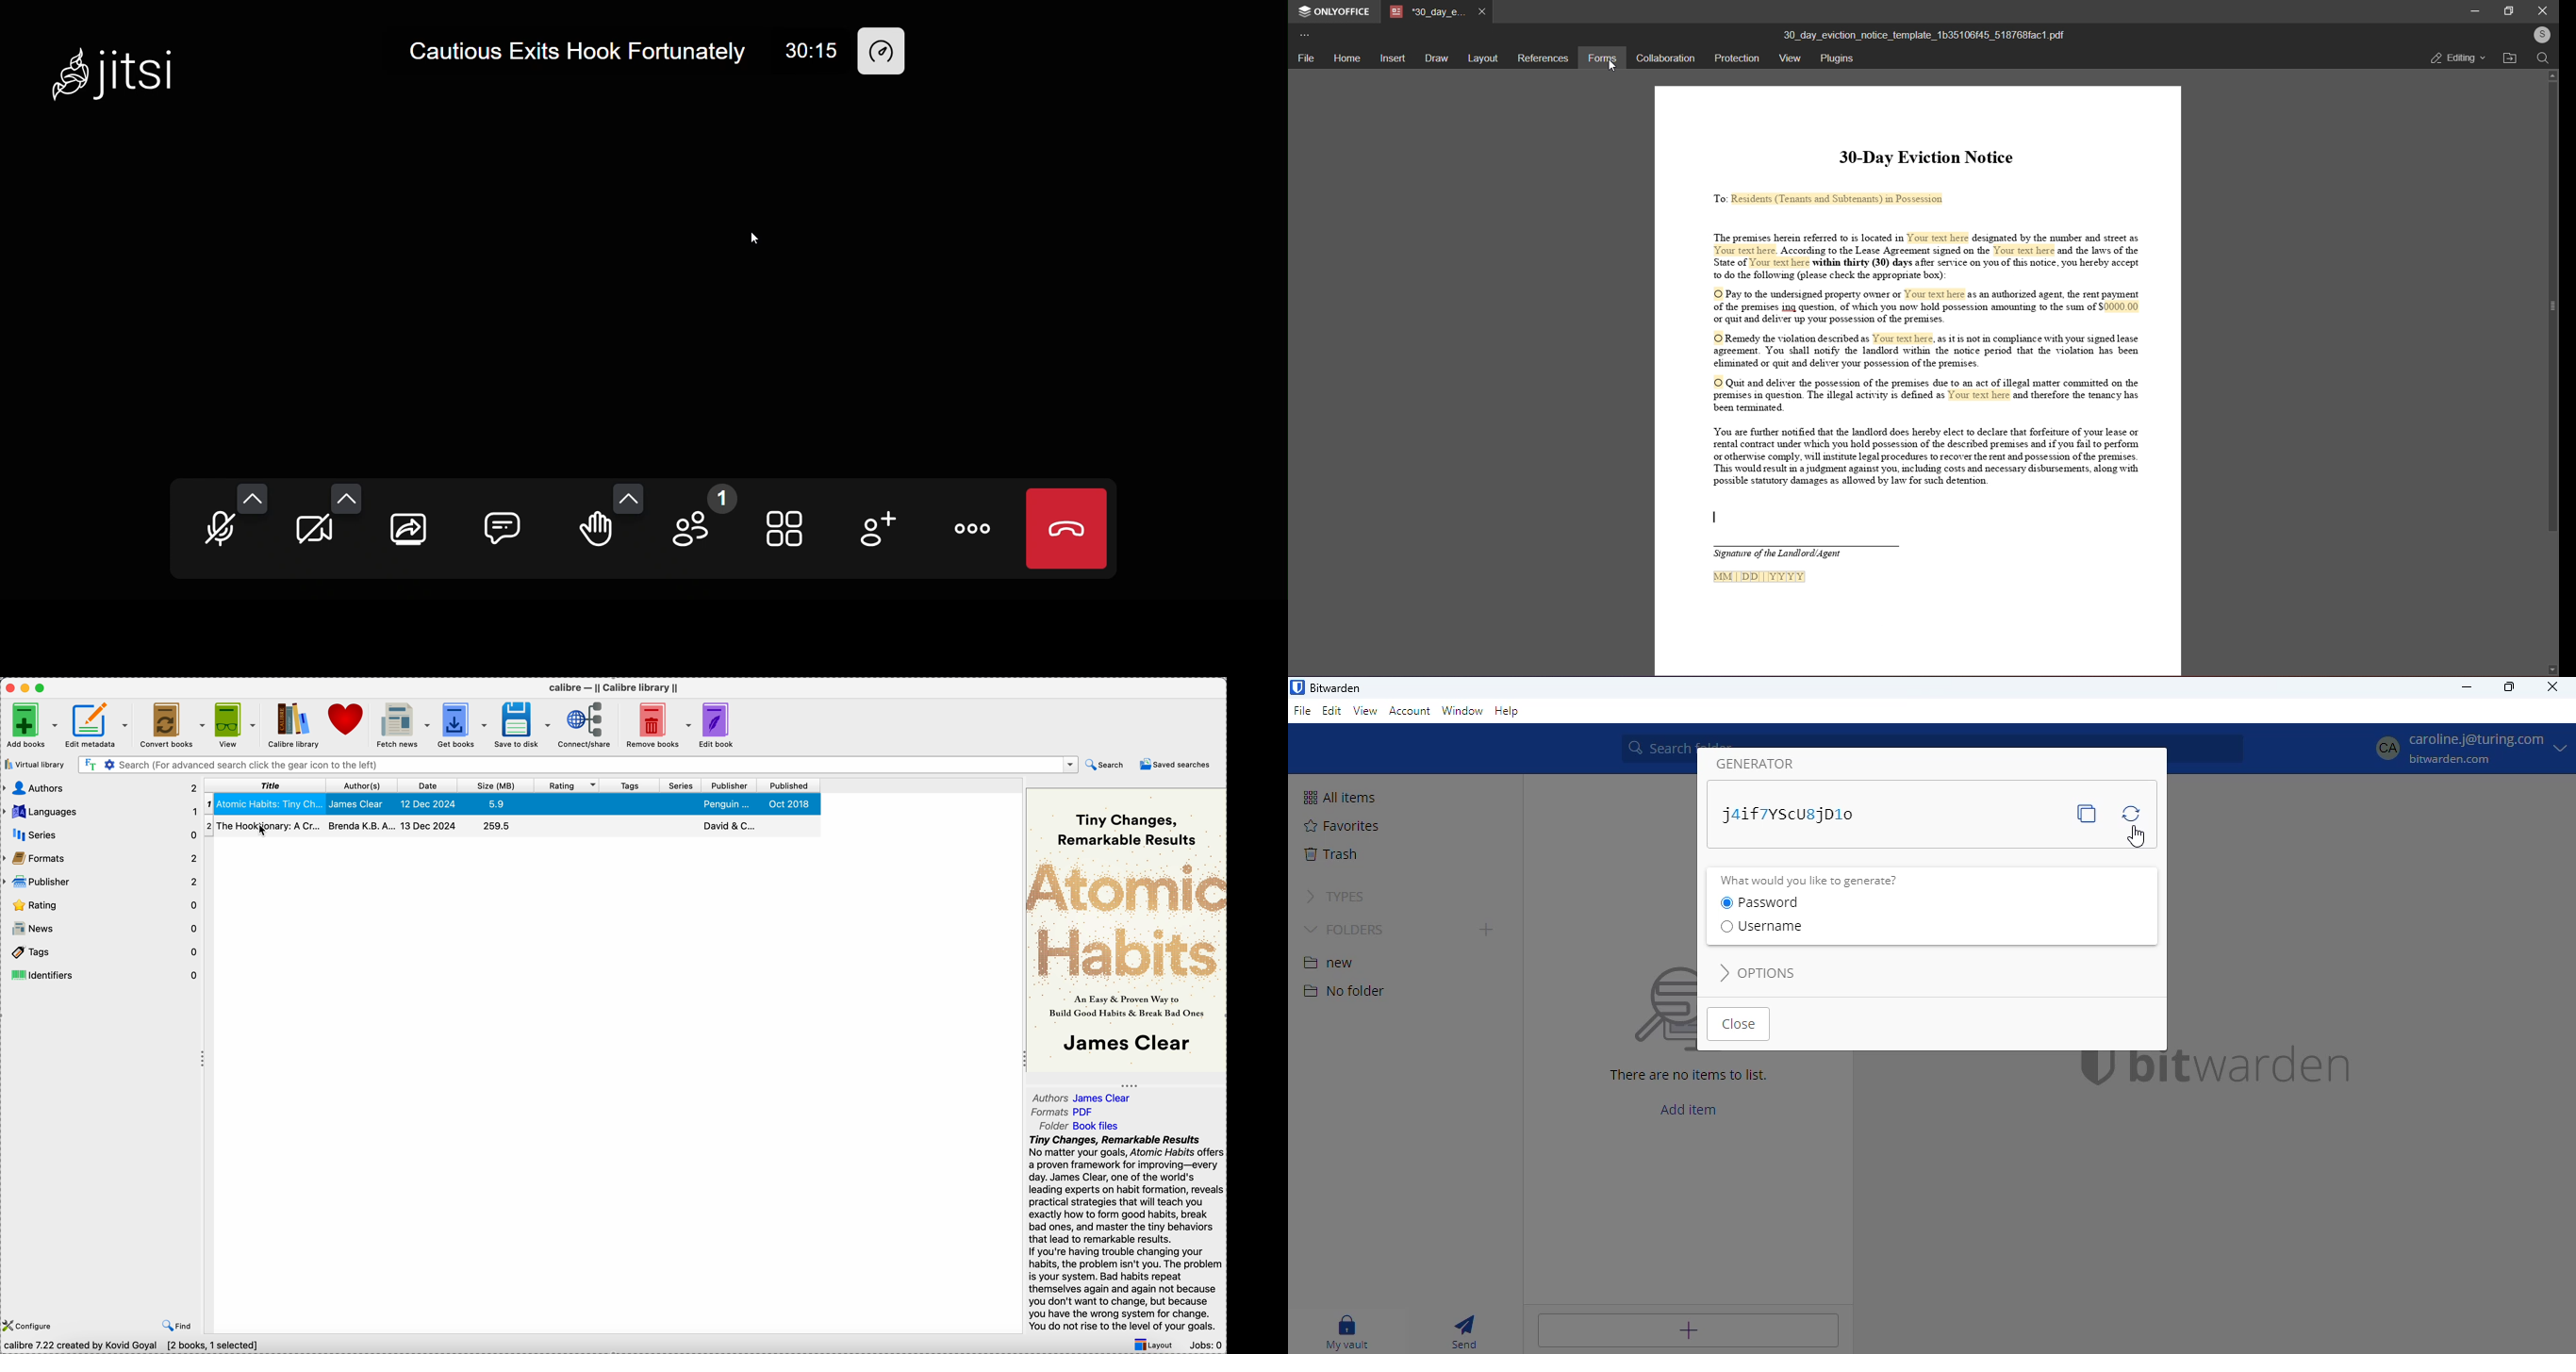 The height and width of the screenshot is (1372, 2576). Describe the element at coordinates (1205, 1344) in the screenshot. I see `jobs: 0` at that location.